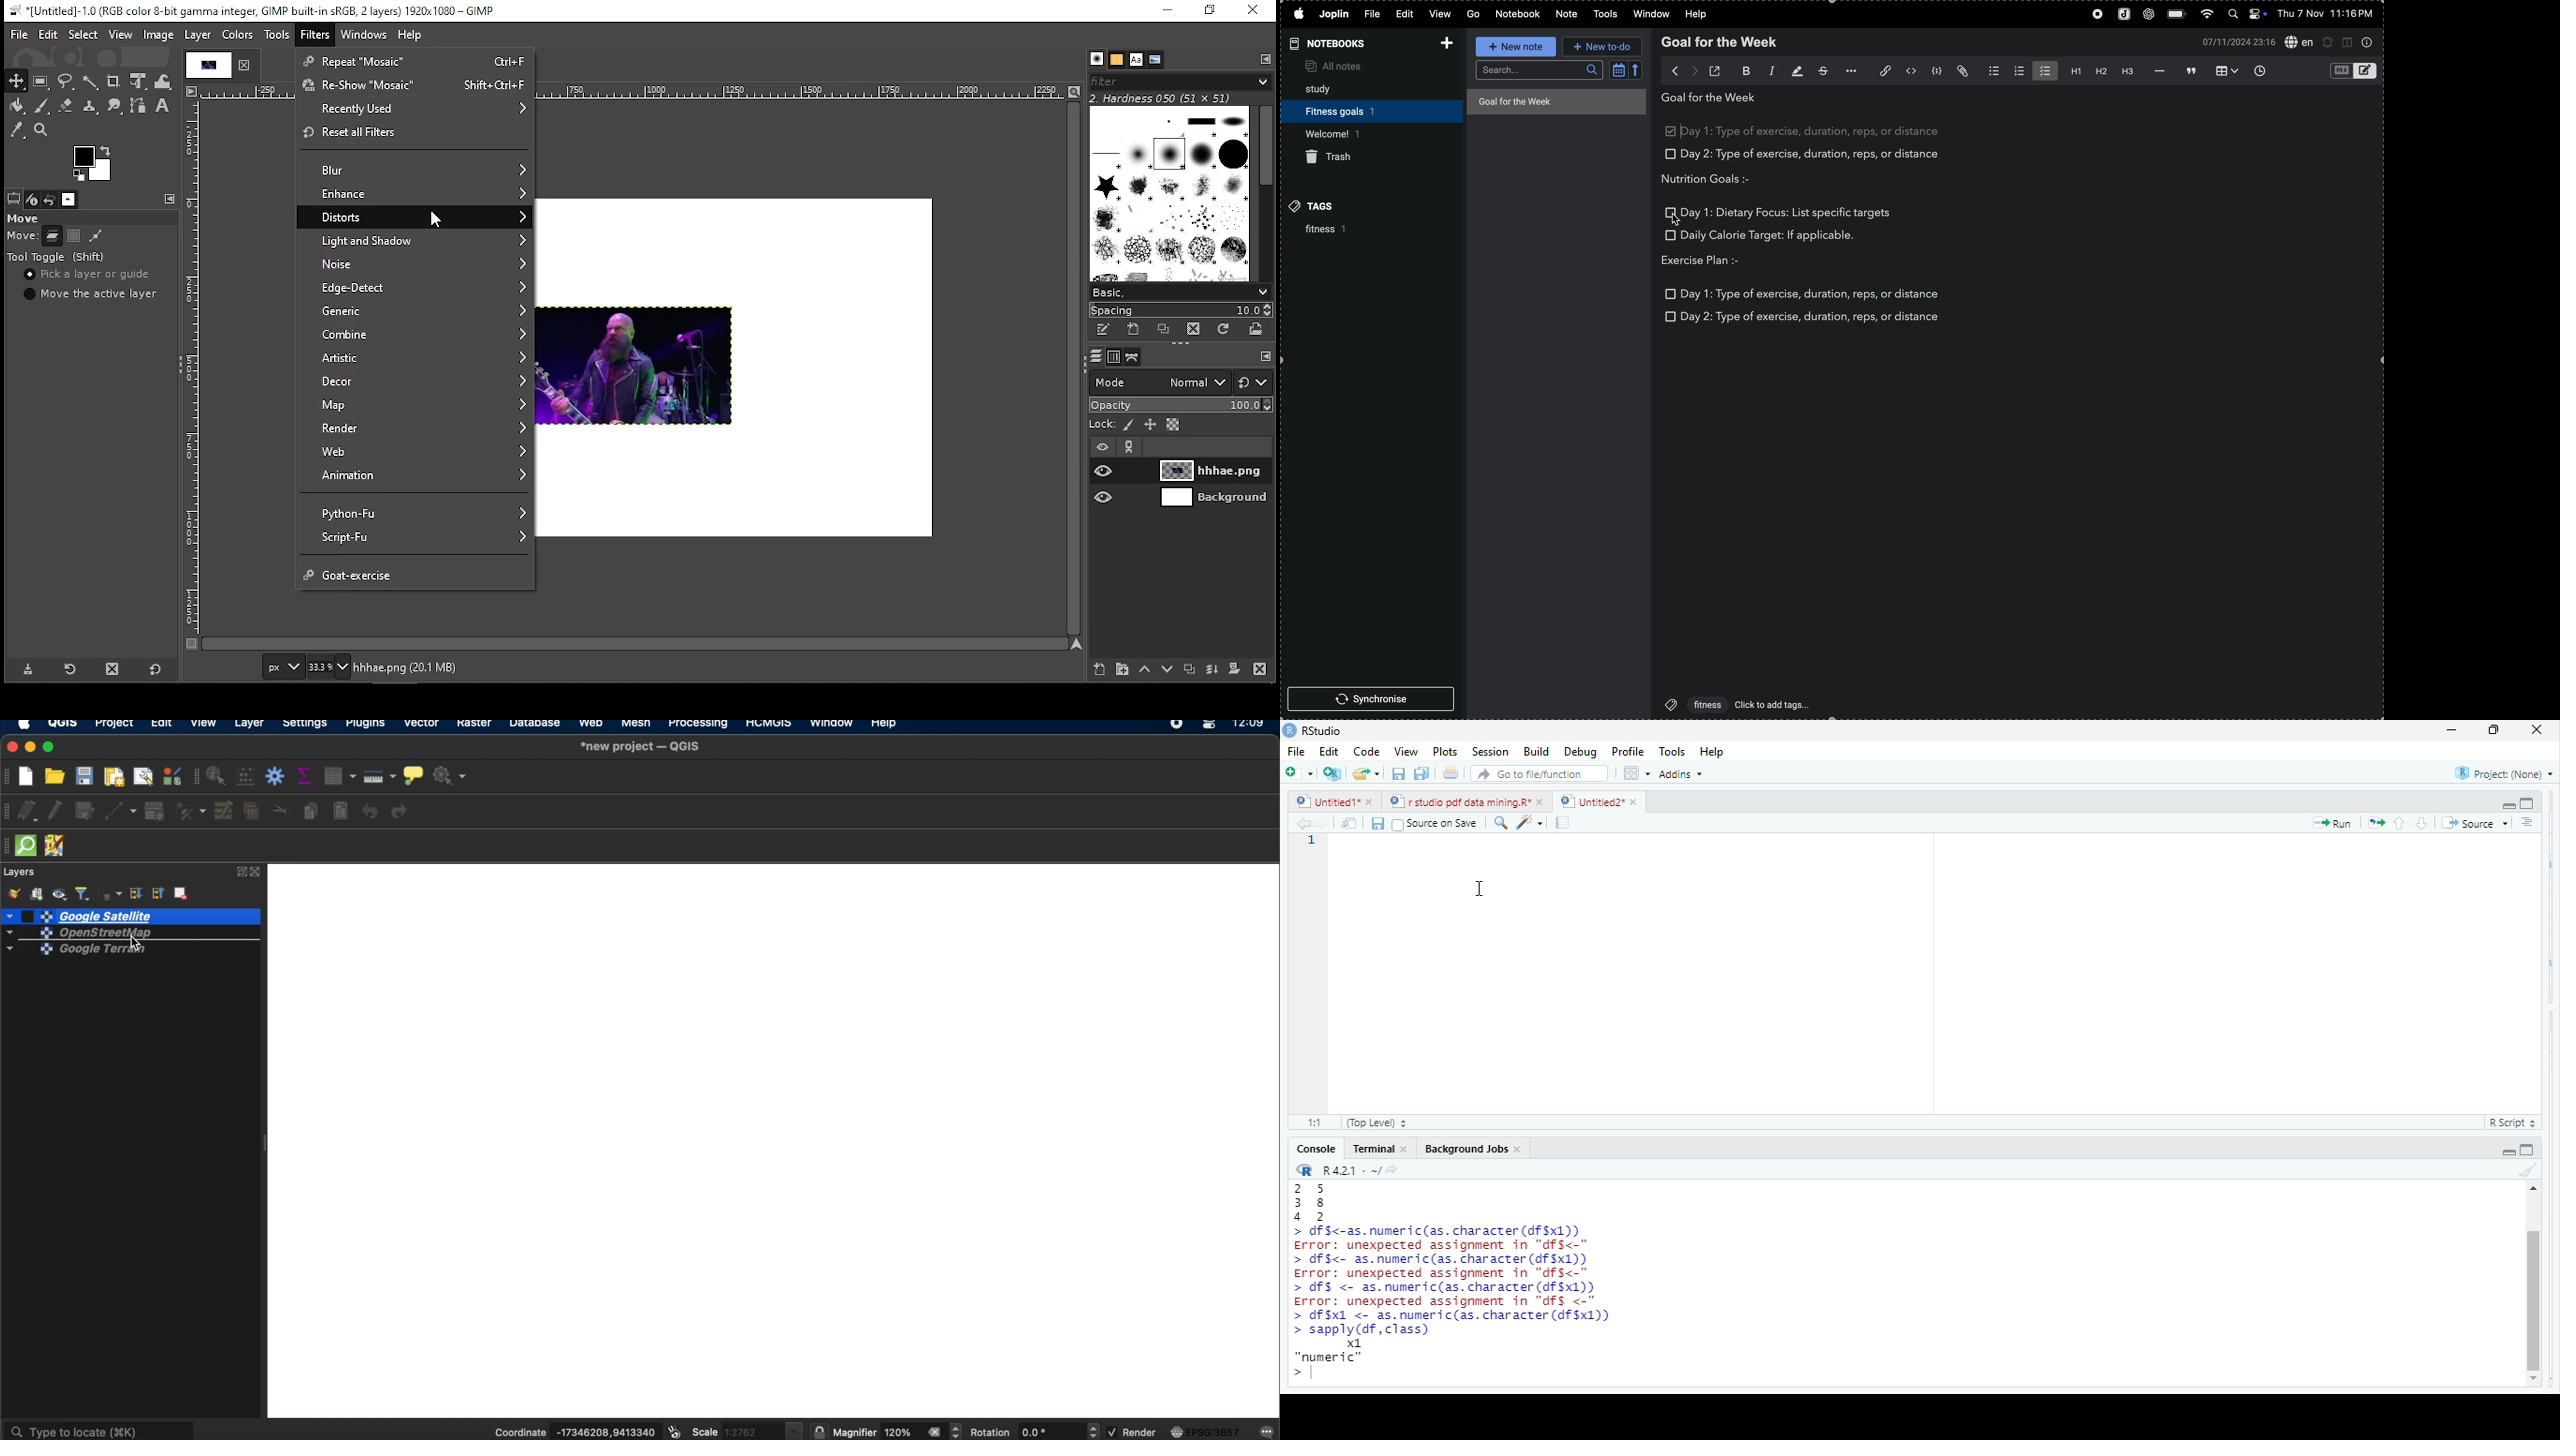  What do you see at coordinates (55, 257) in the screenshot?
I see `tool toggle` at bounding box center [55, 257].